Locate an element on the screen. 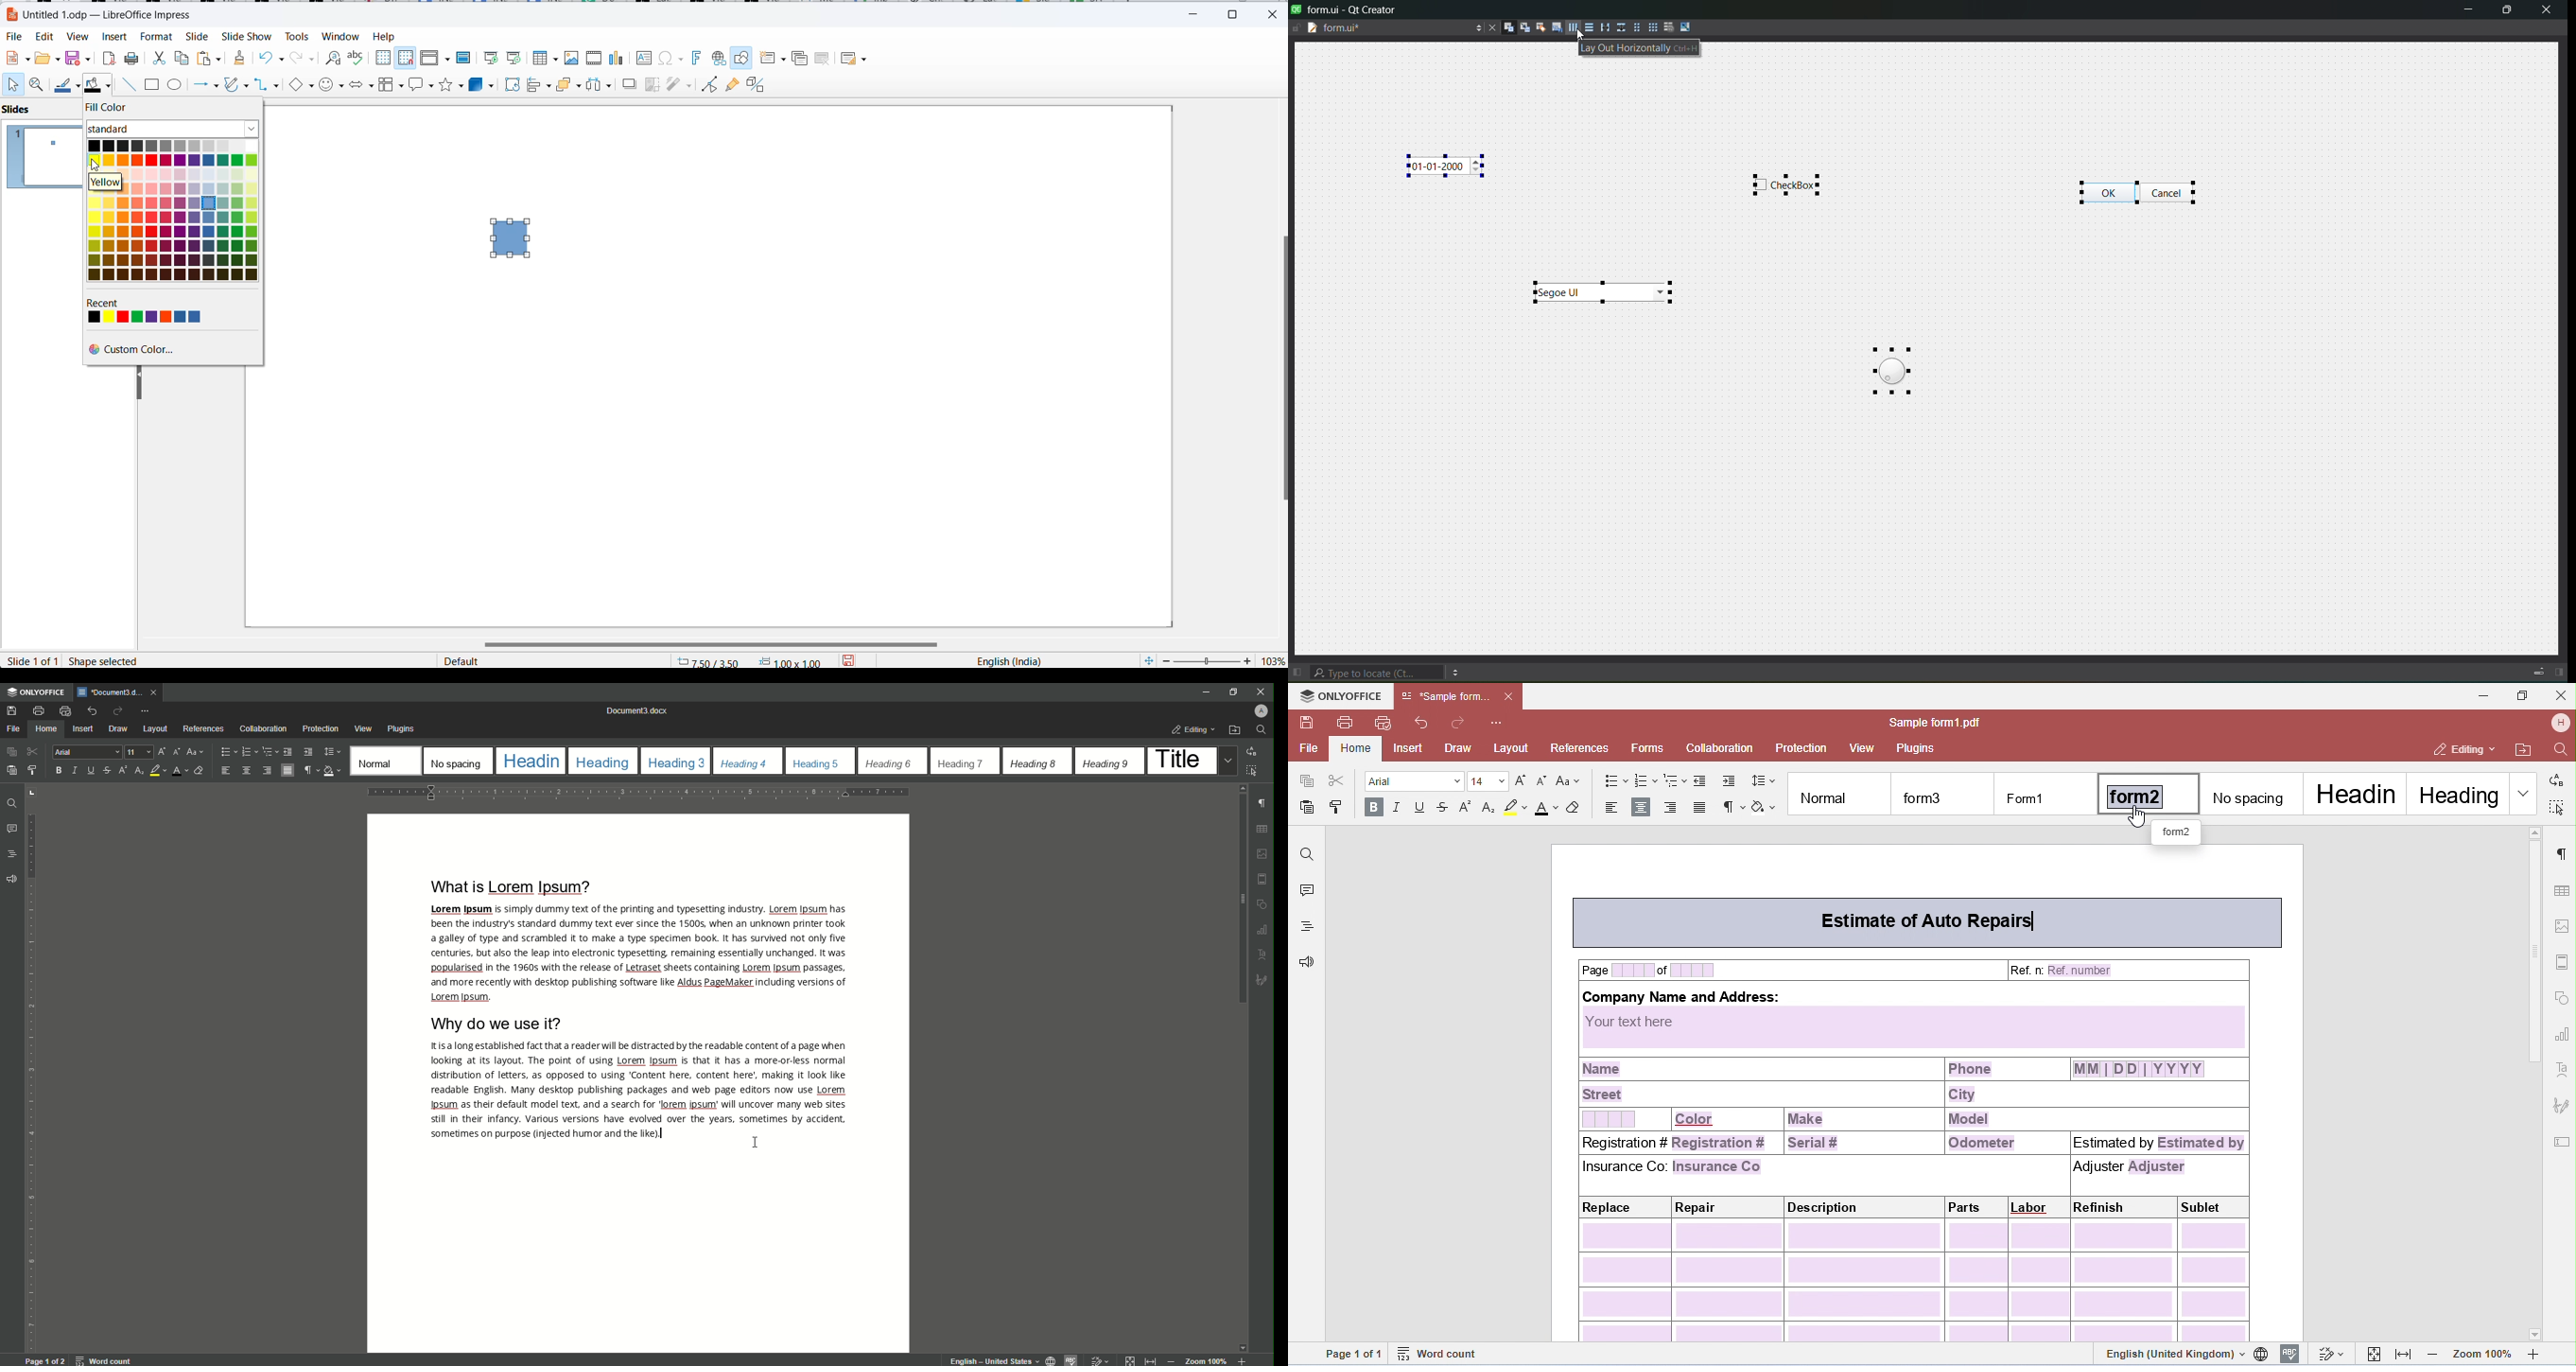  Heading 8 is located at coordinates (1034, 762).